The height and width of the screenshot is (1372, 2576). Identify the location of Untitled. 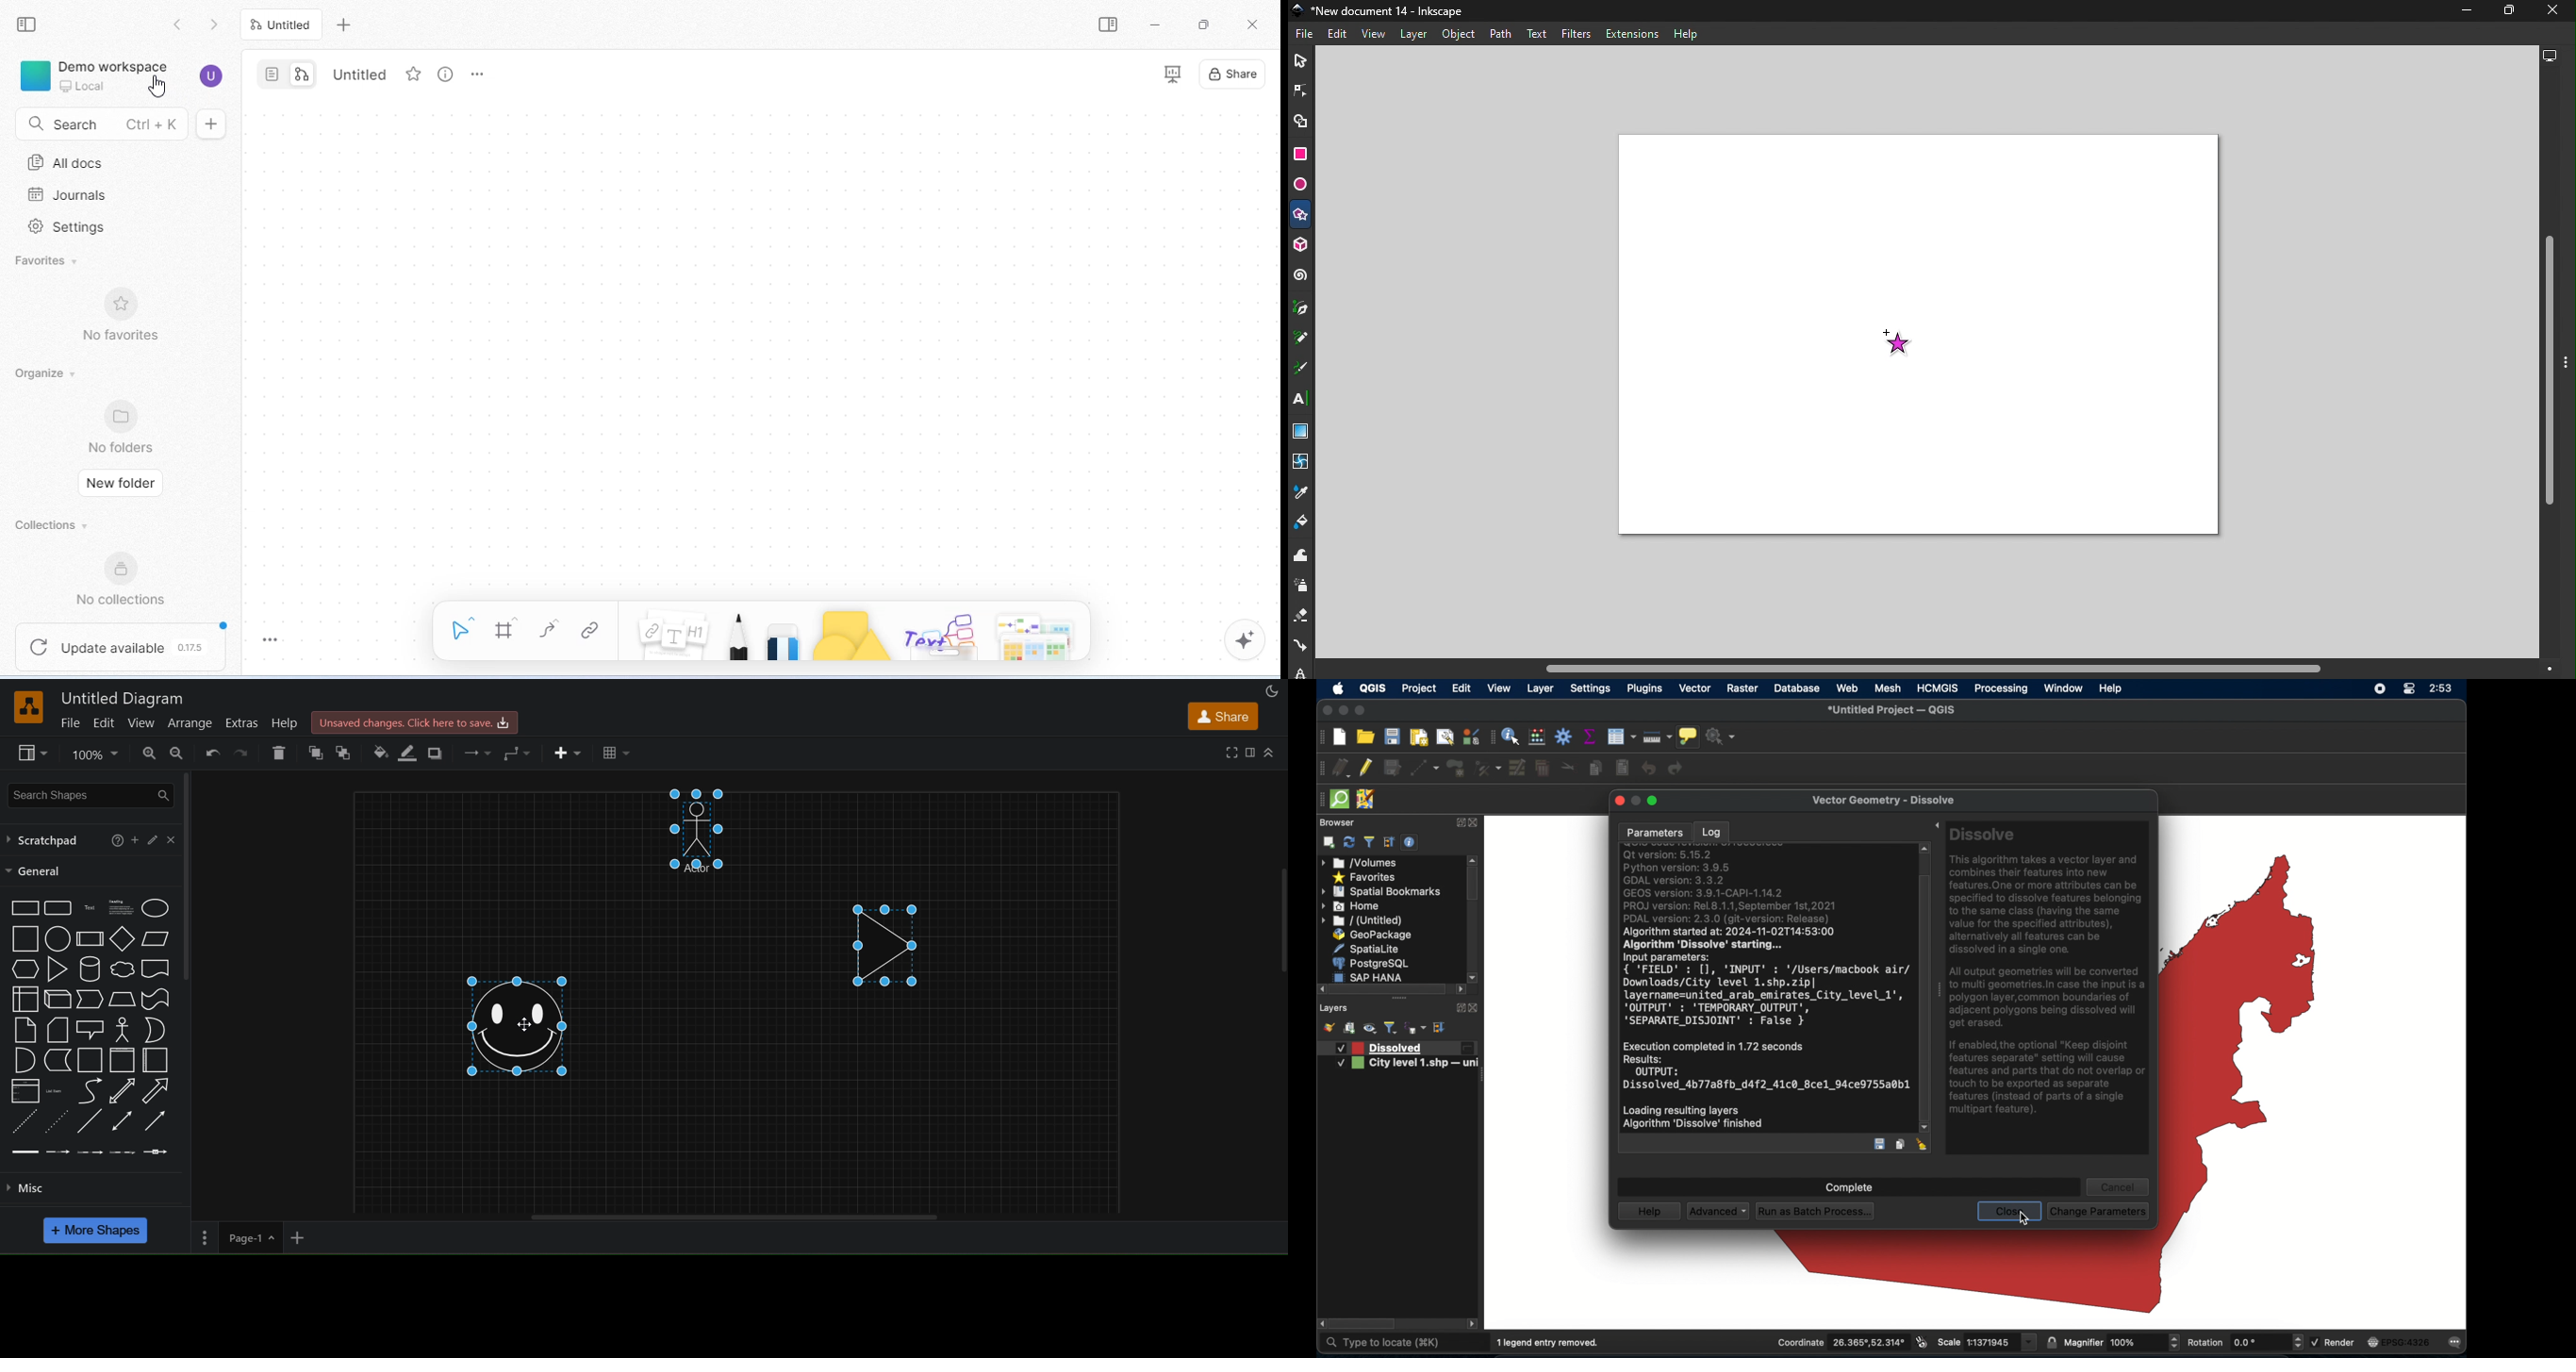
(360, 75).